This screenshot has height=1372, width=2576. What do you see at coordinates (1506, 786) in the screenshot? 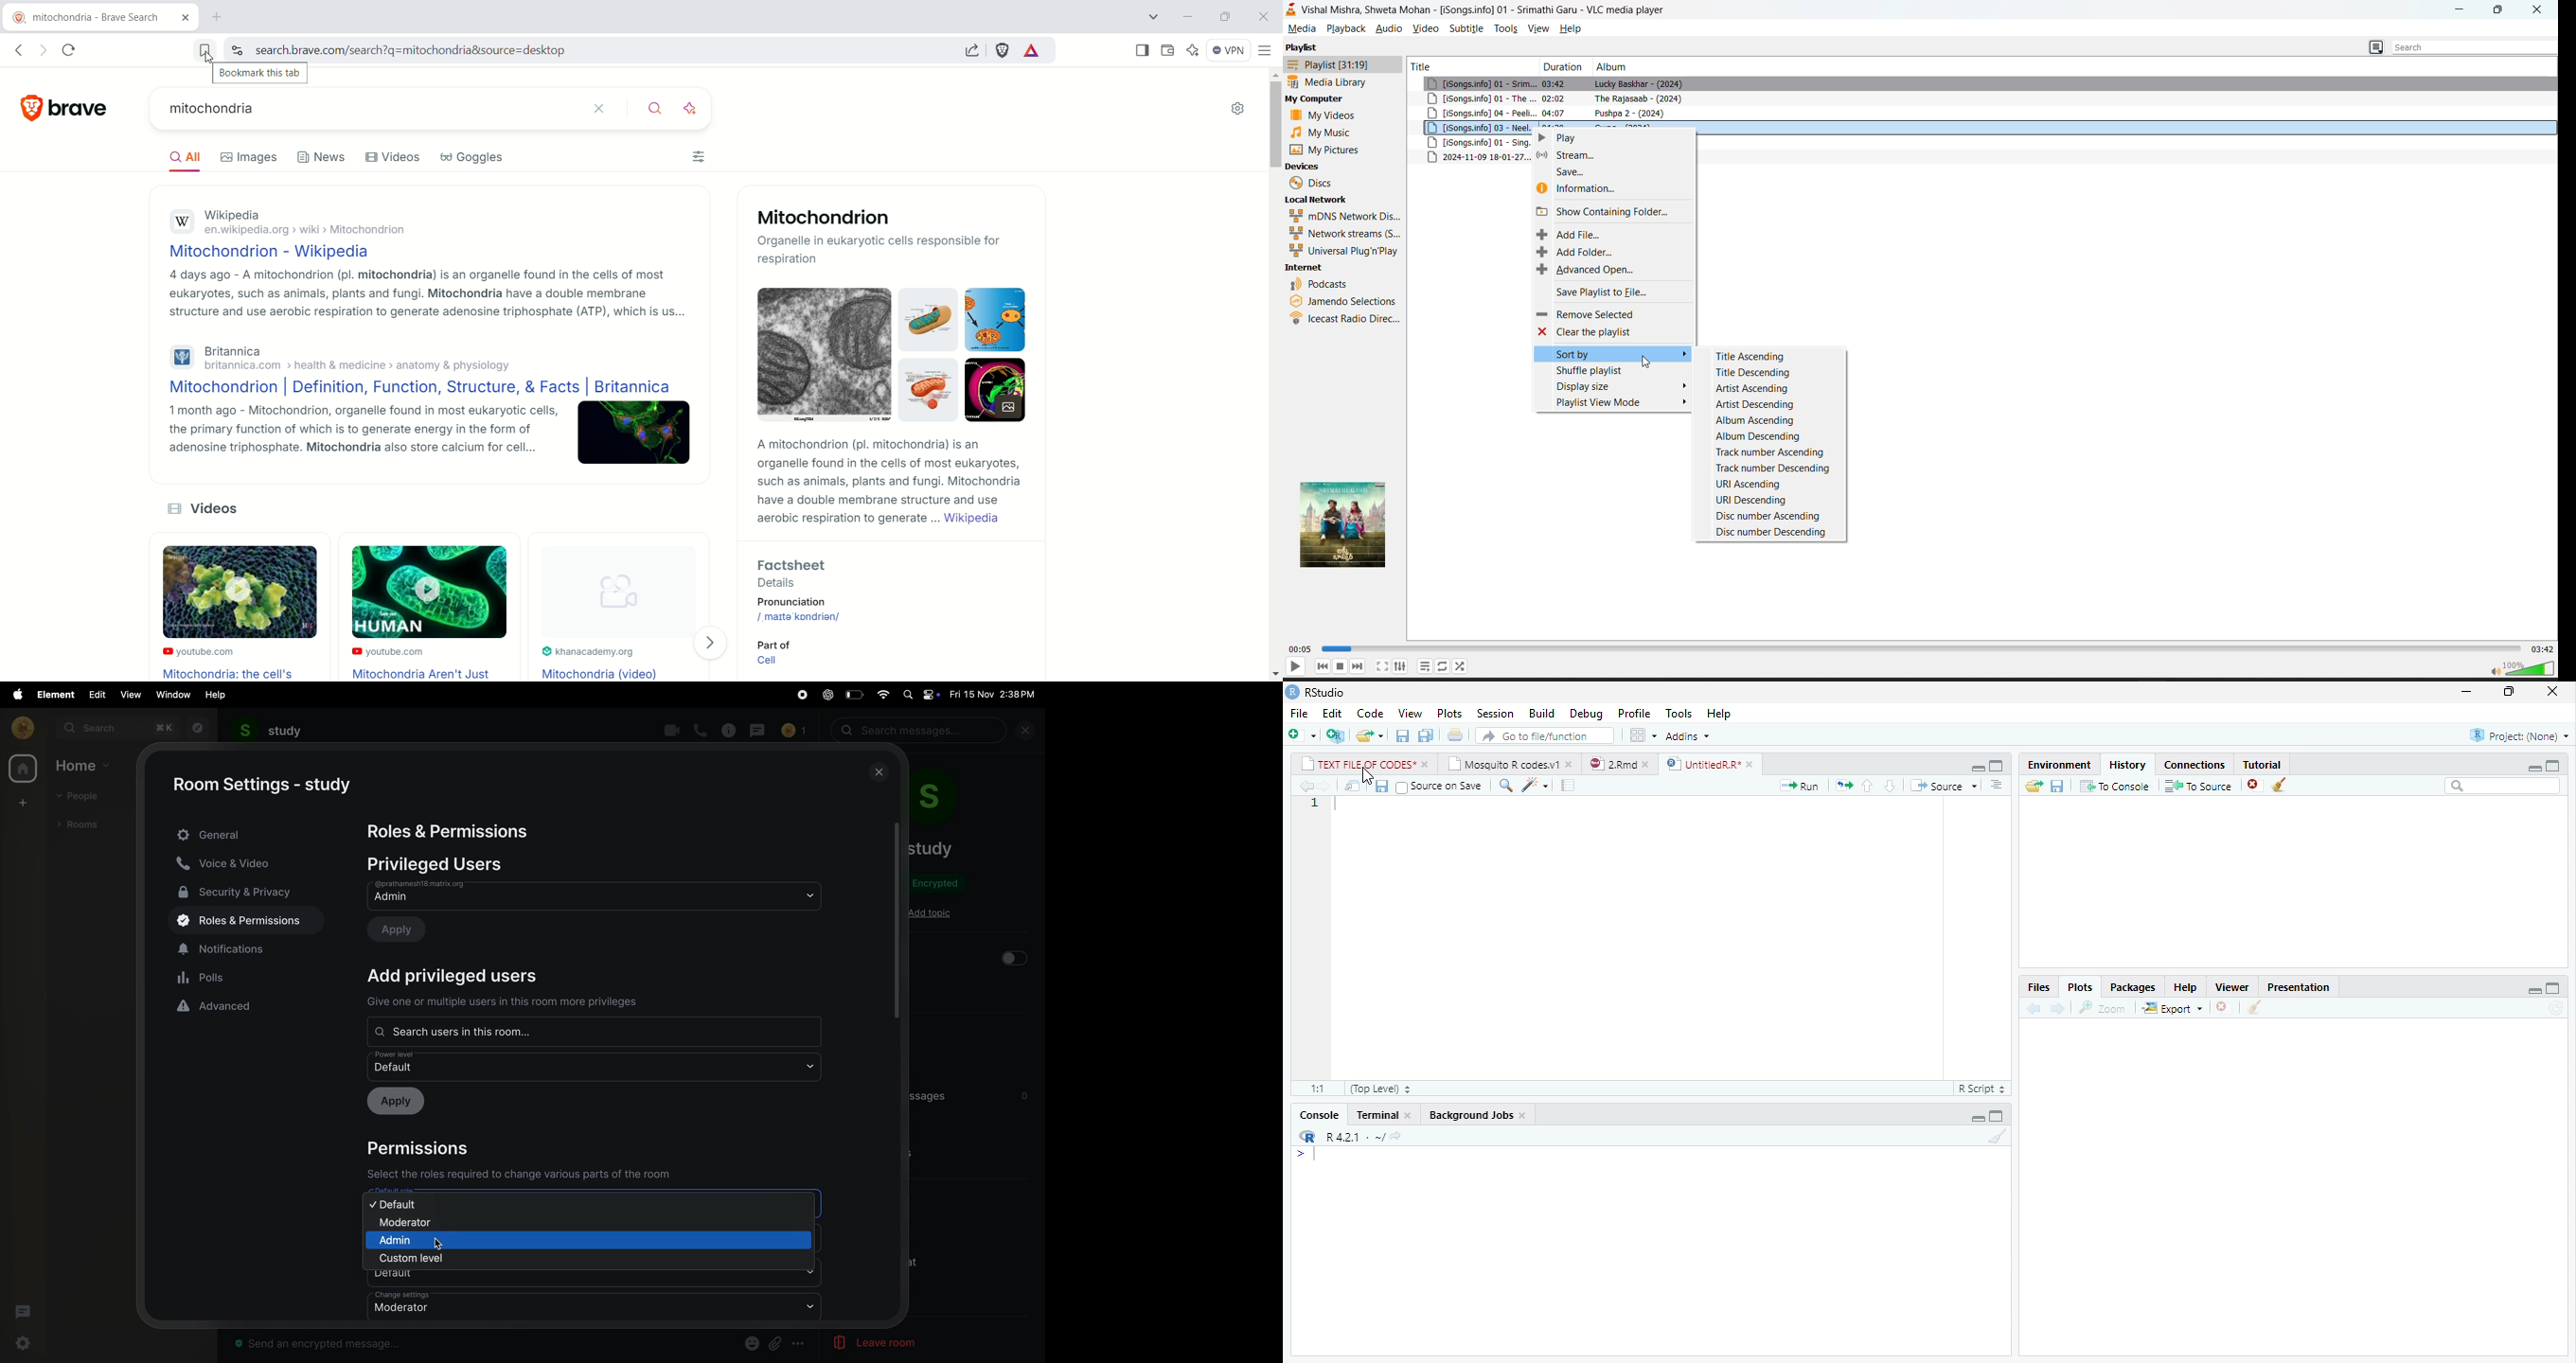
I see `search` at bounding box center [1506, 786].